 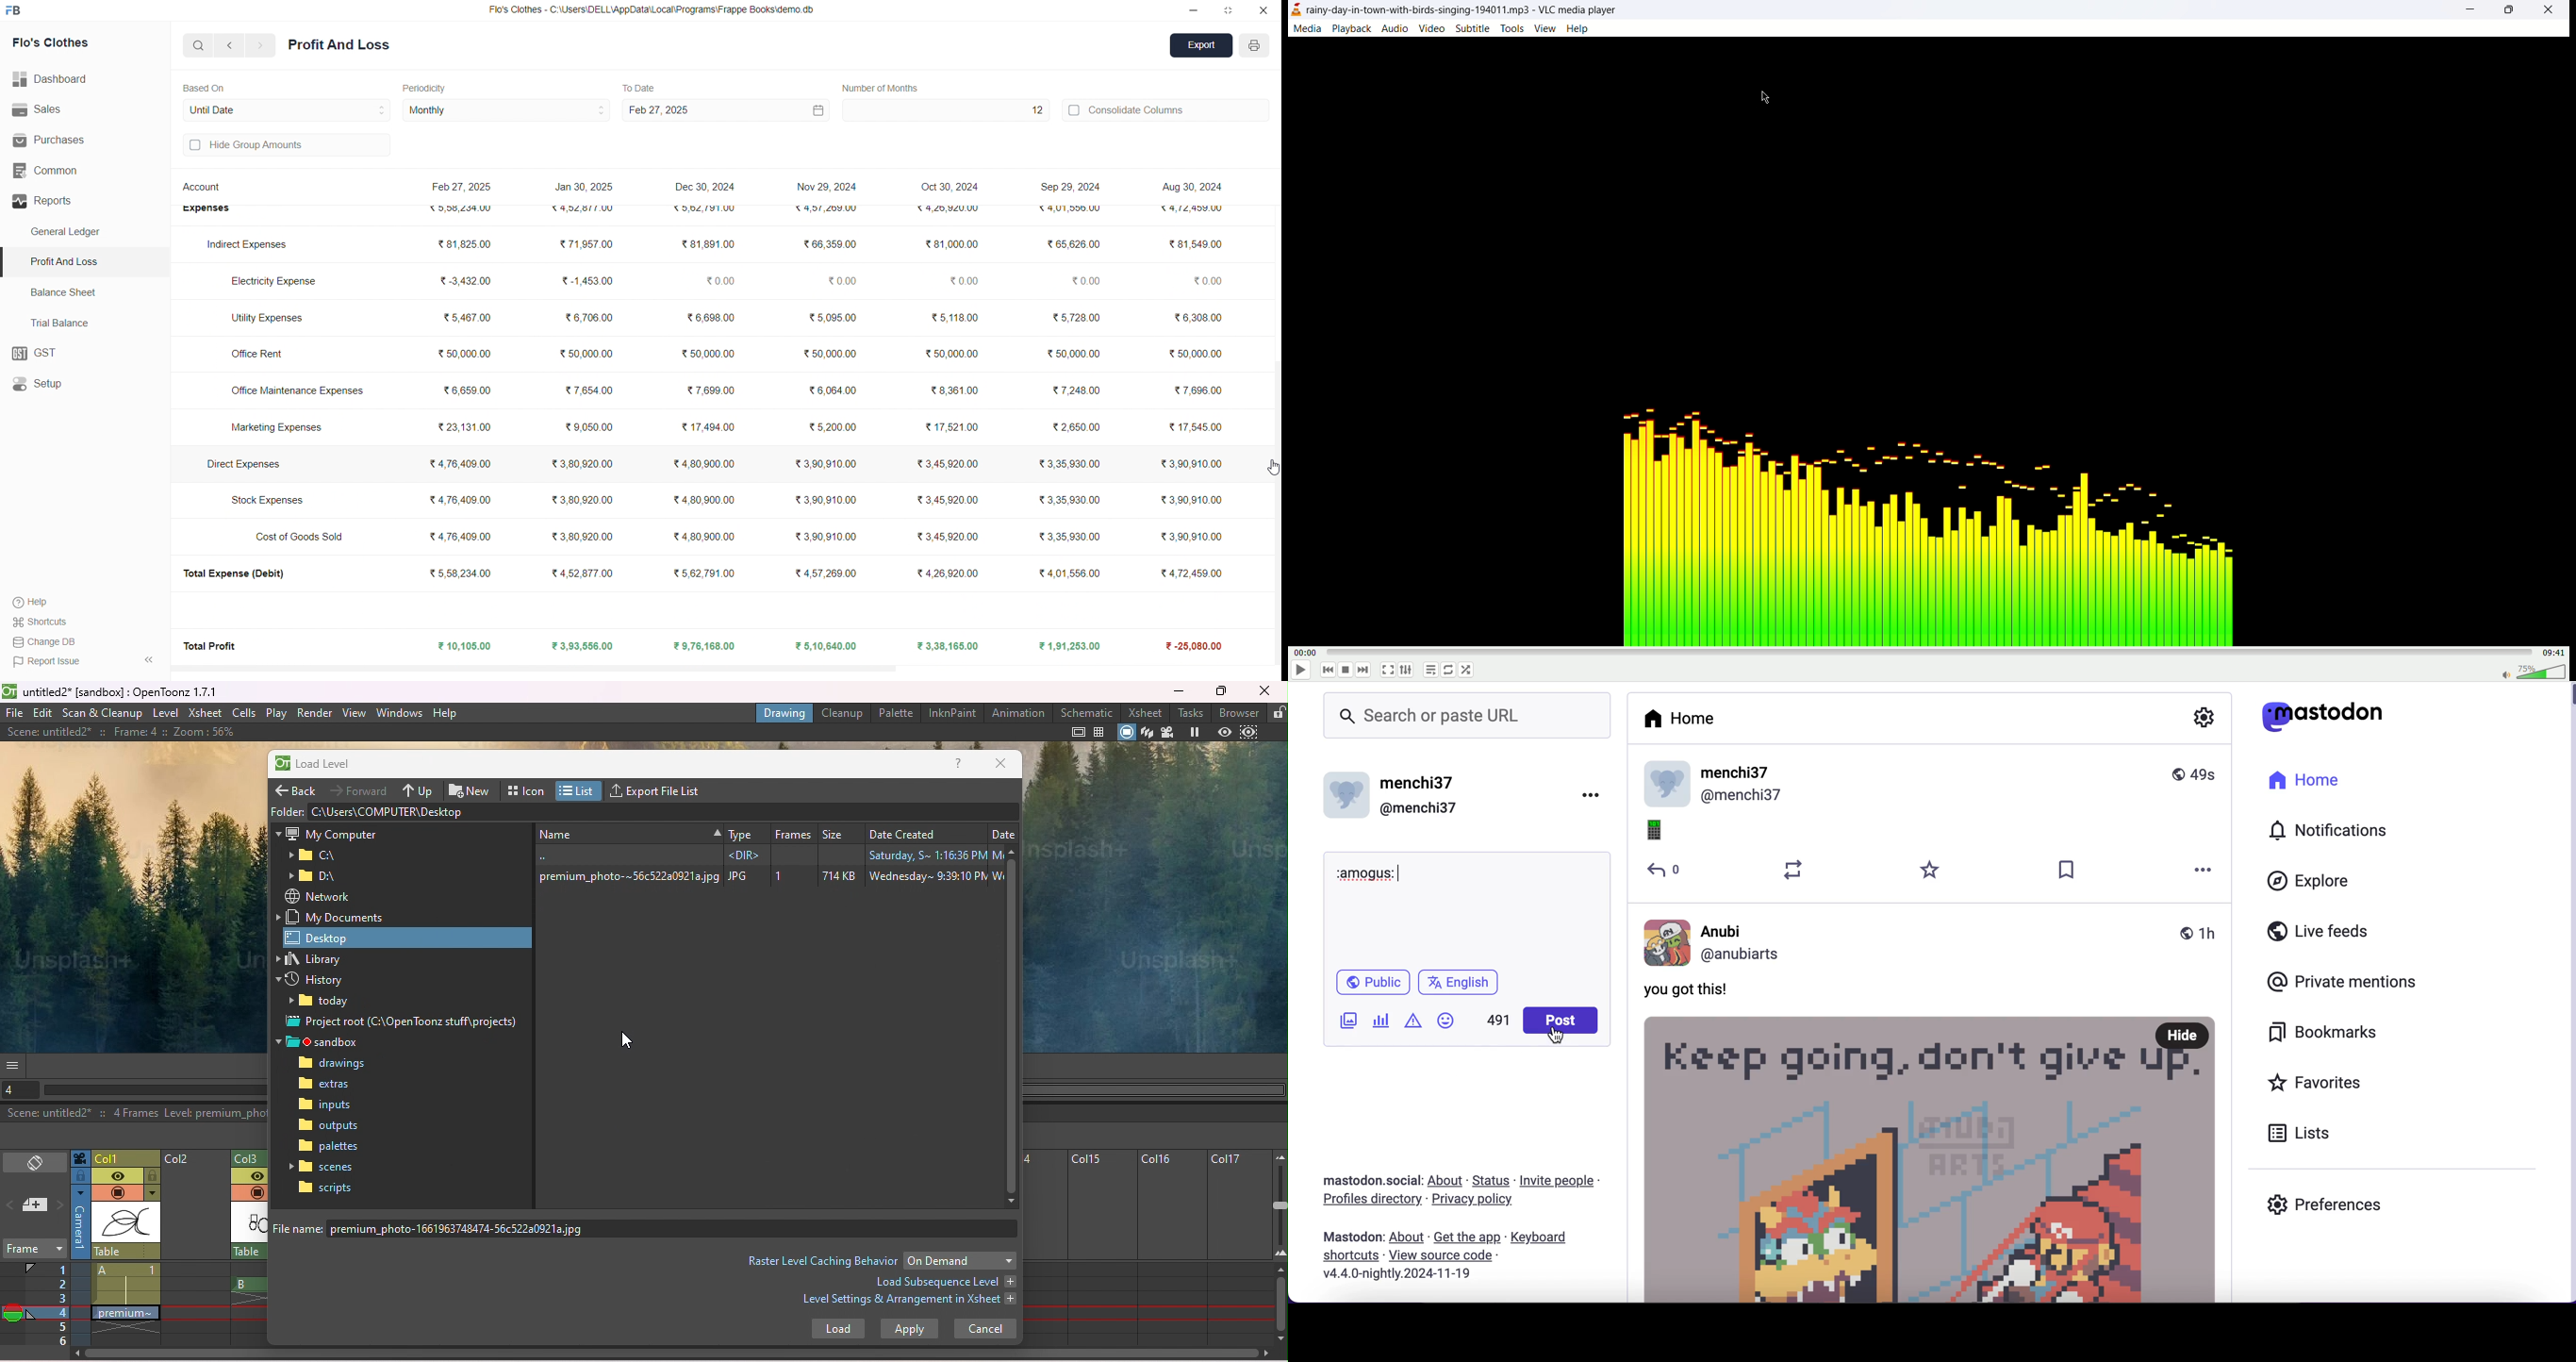 I want to click on Setup, so click(x=77, y=385).